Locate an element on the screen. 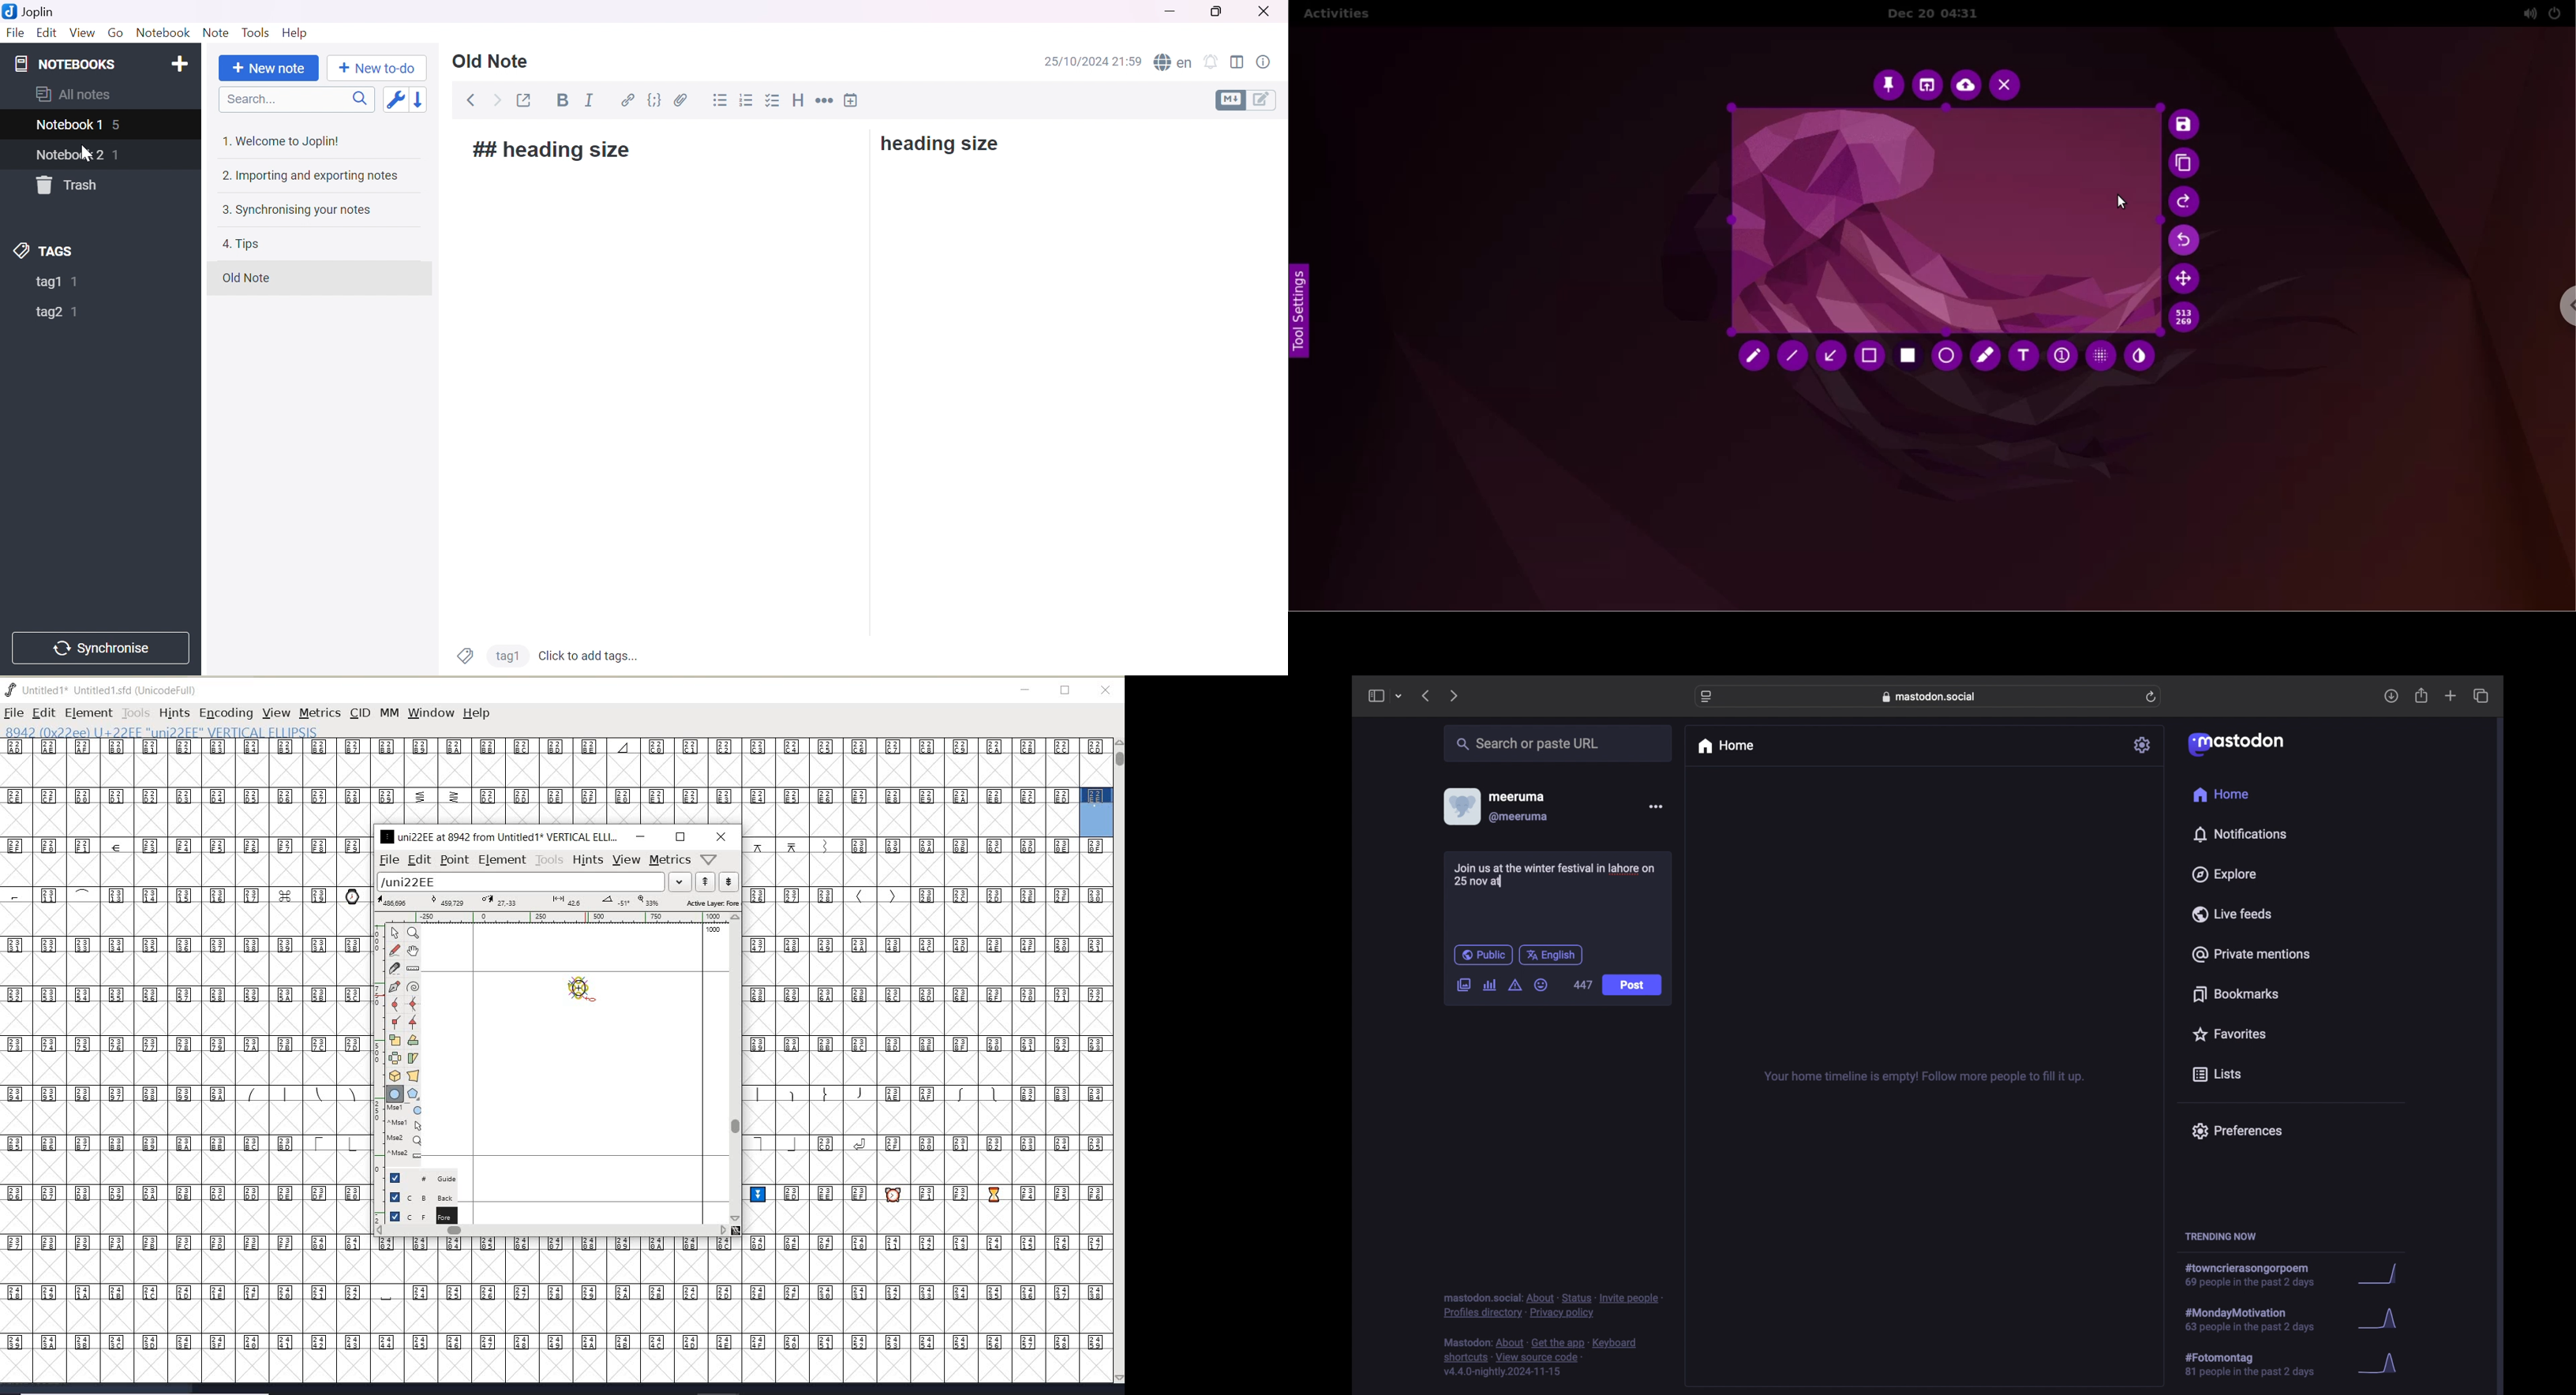 The width and height of the screenshot is (2576, 1400). flip the selection is located at coordinates (395, 1058).